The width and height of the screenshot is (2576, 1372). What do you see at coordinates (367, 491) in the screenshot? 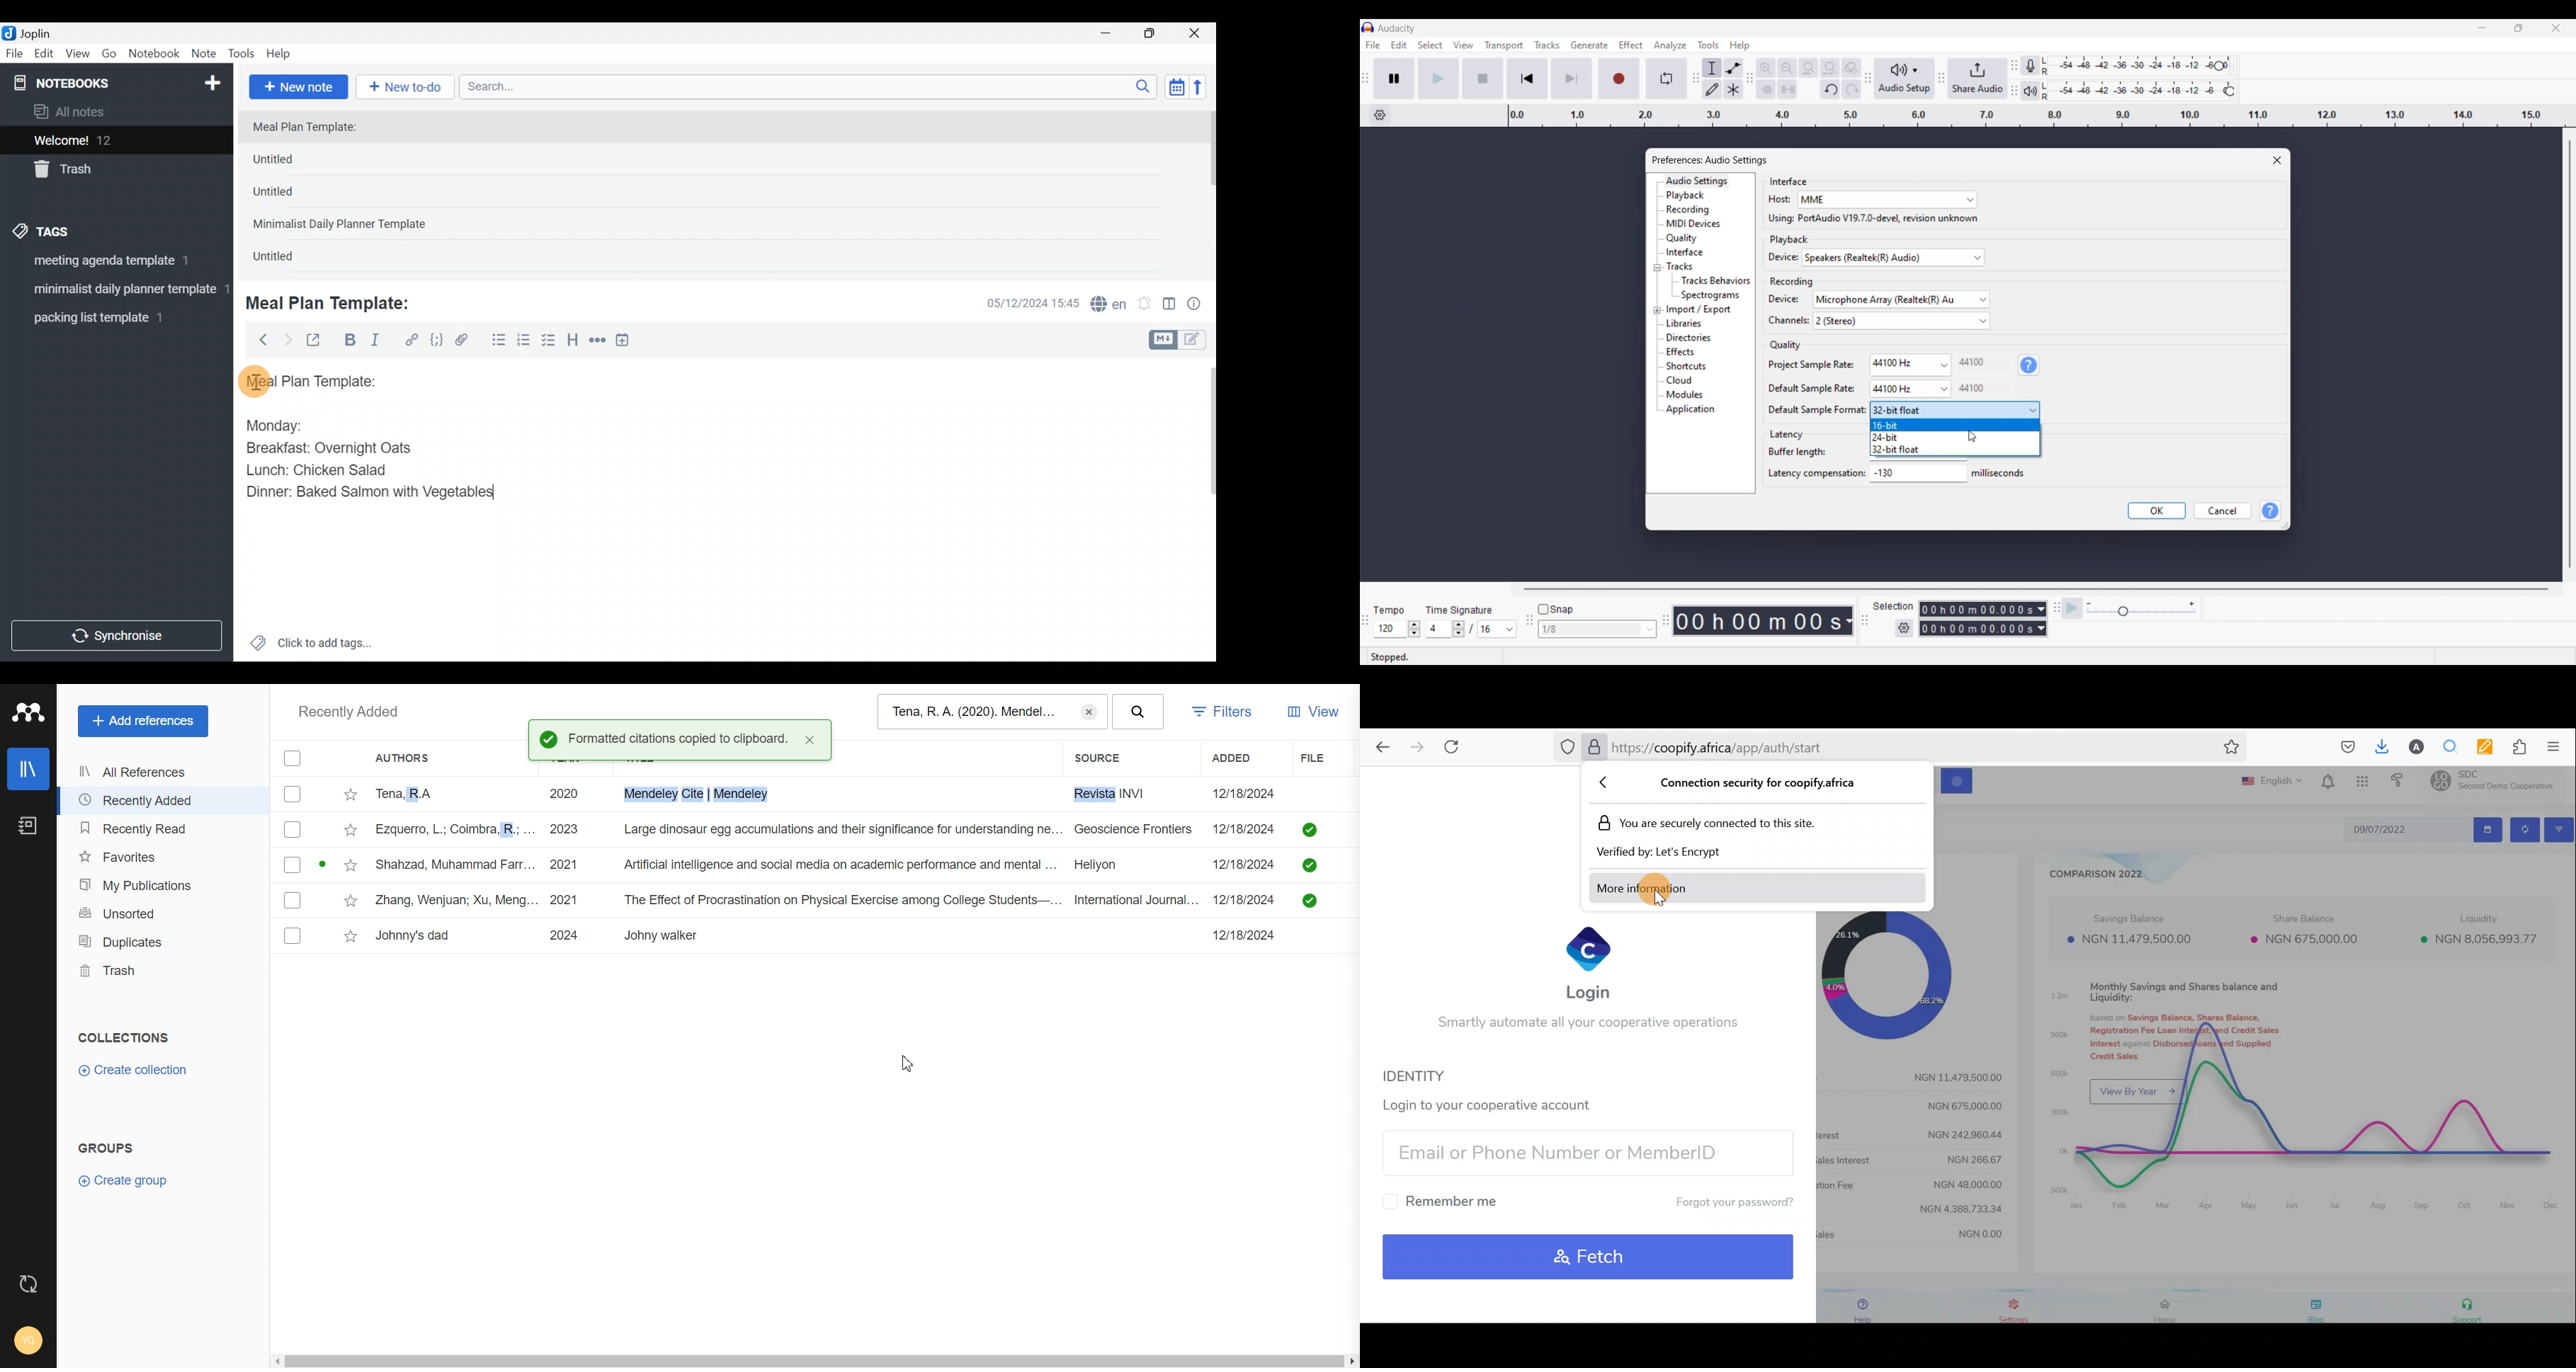
I see `Dinner: Baked Salmon with Vegetables` at bounding box center [367, 491].